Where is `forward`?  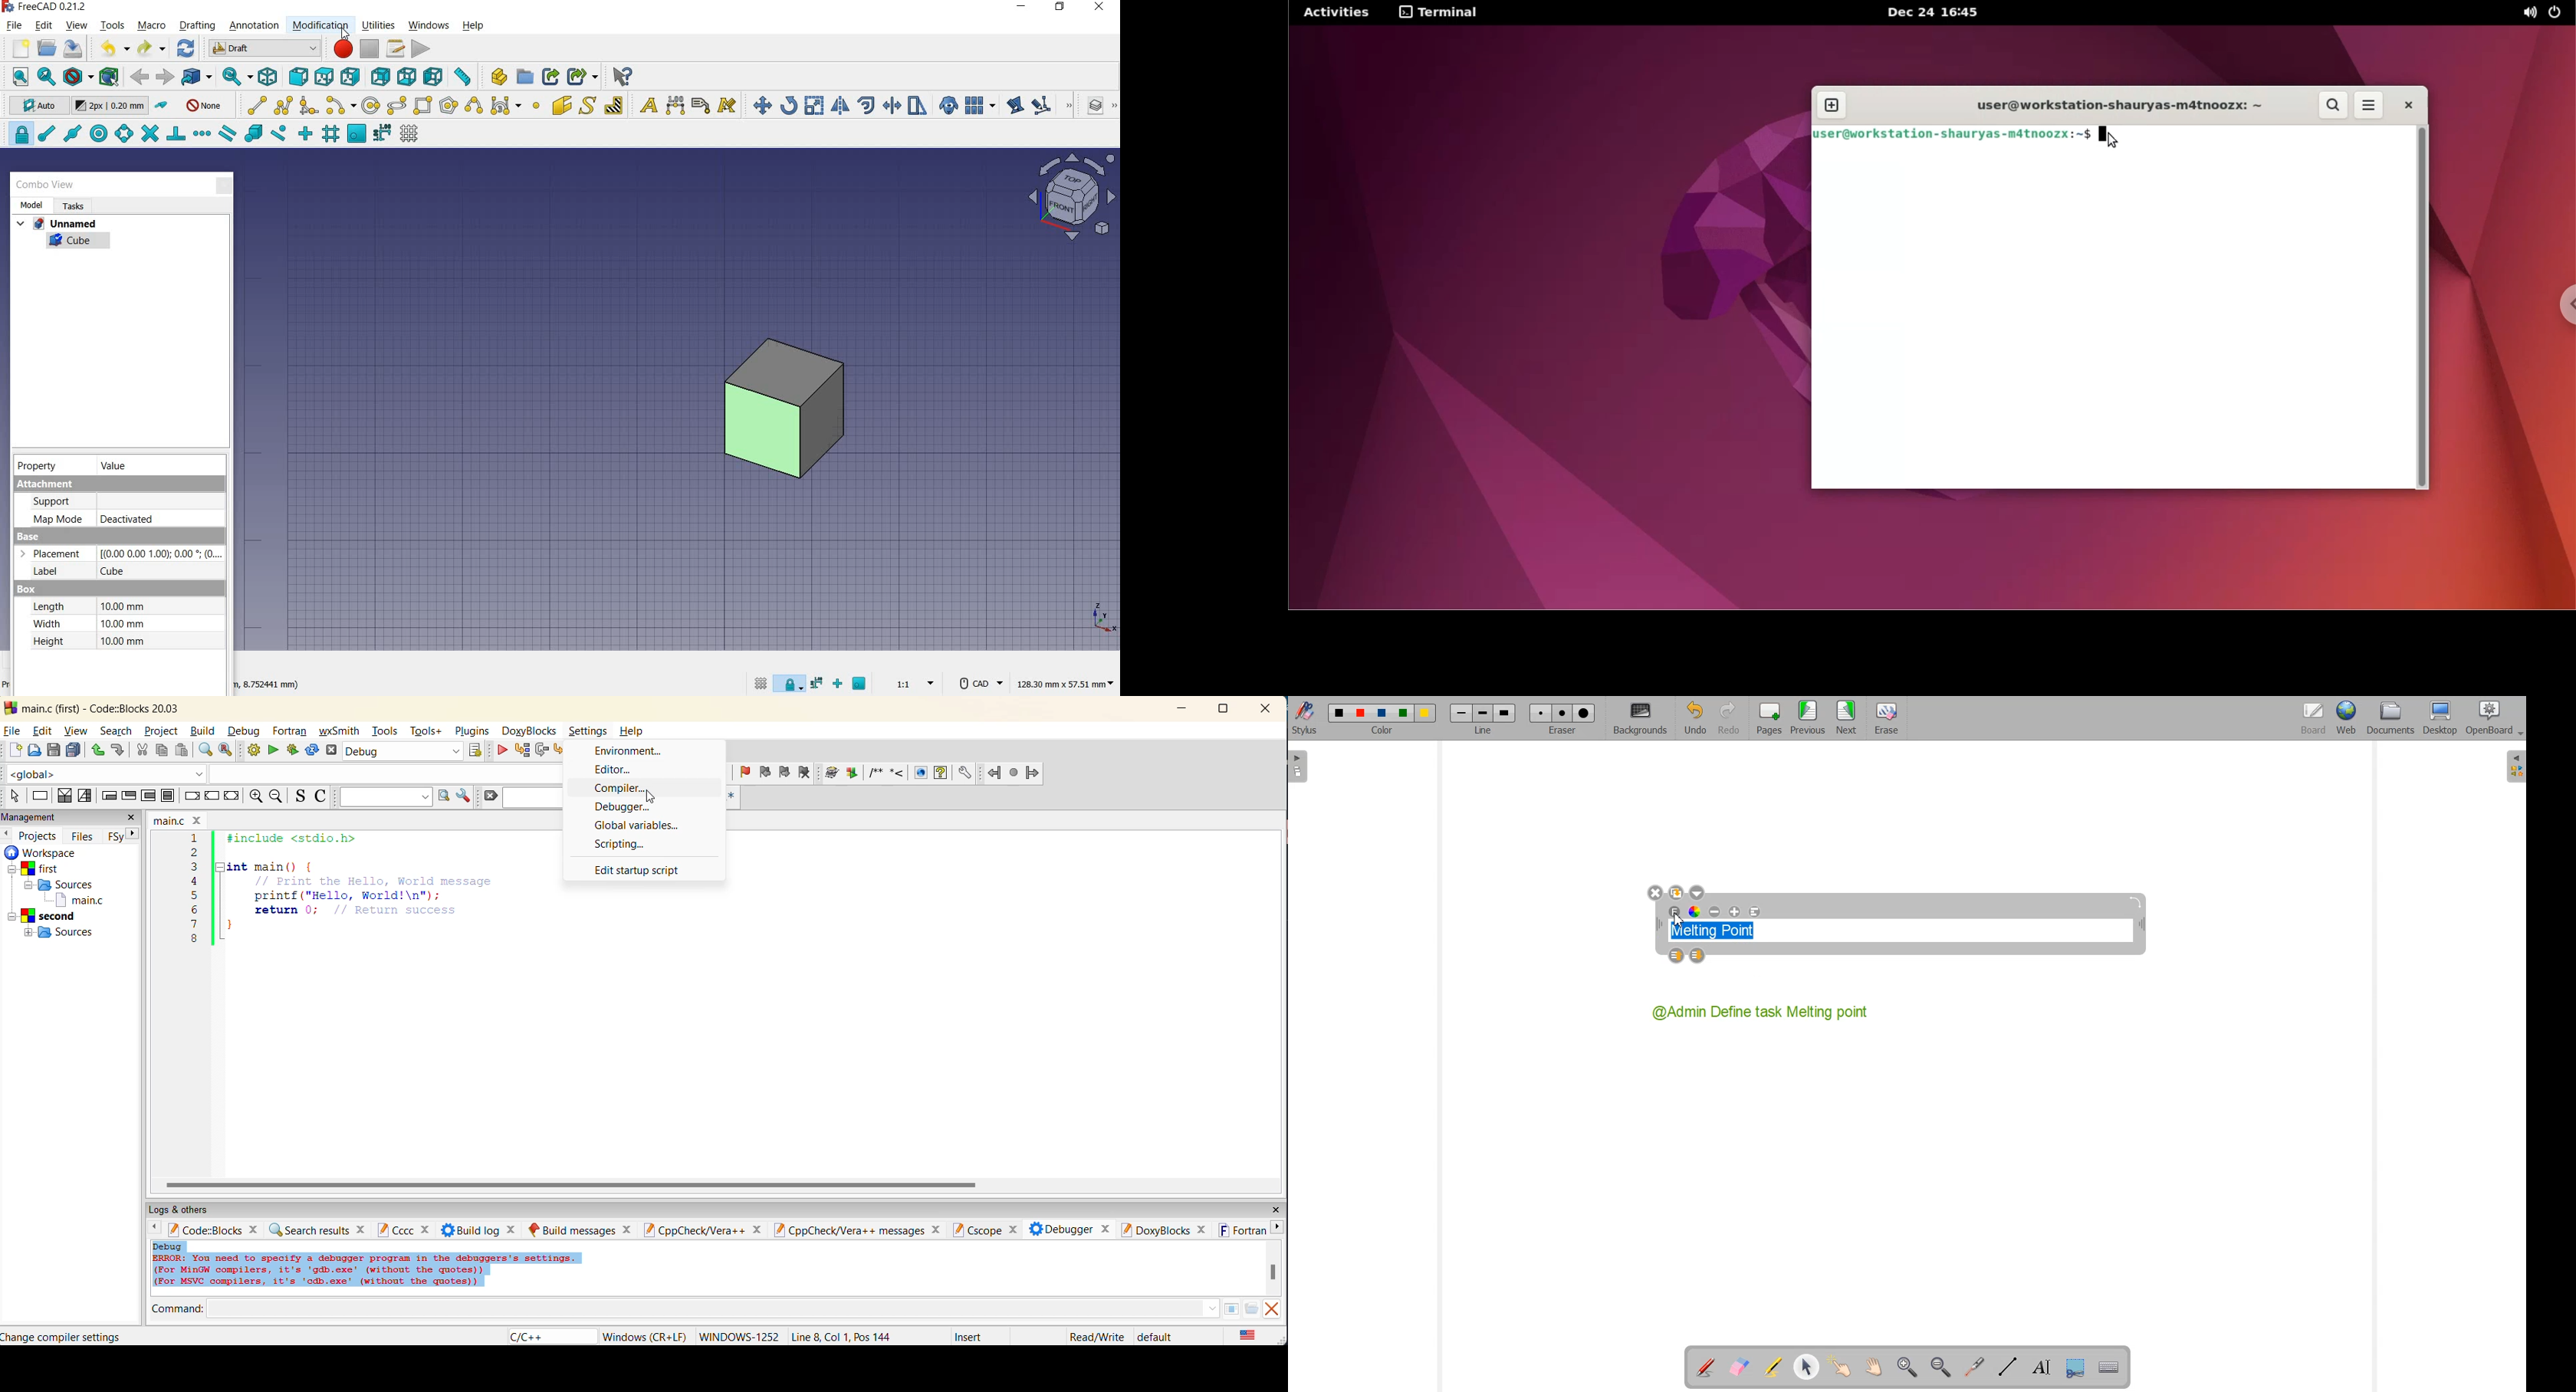
forward is located at coordinates (165, 77).